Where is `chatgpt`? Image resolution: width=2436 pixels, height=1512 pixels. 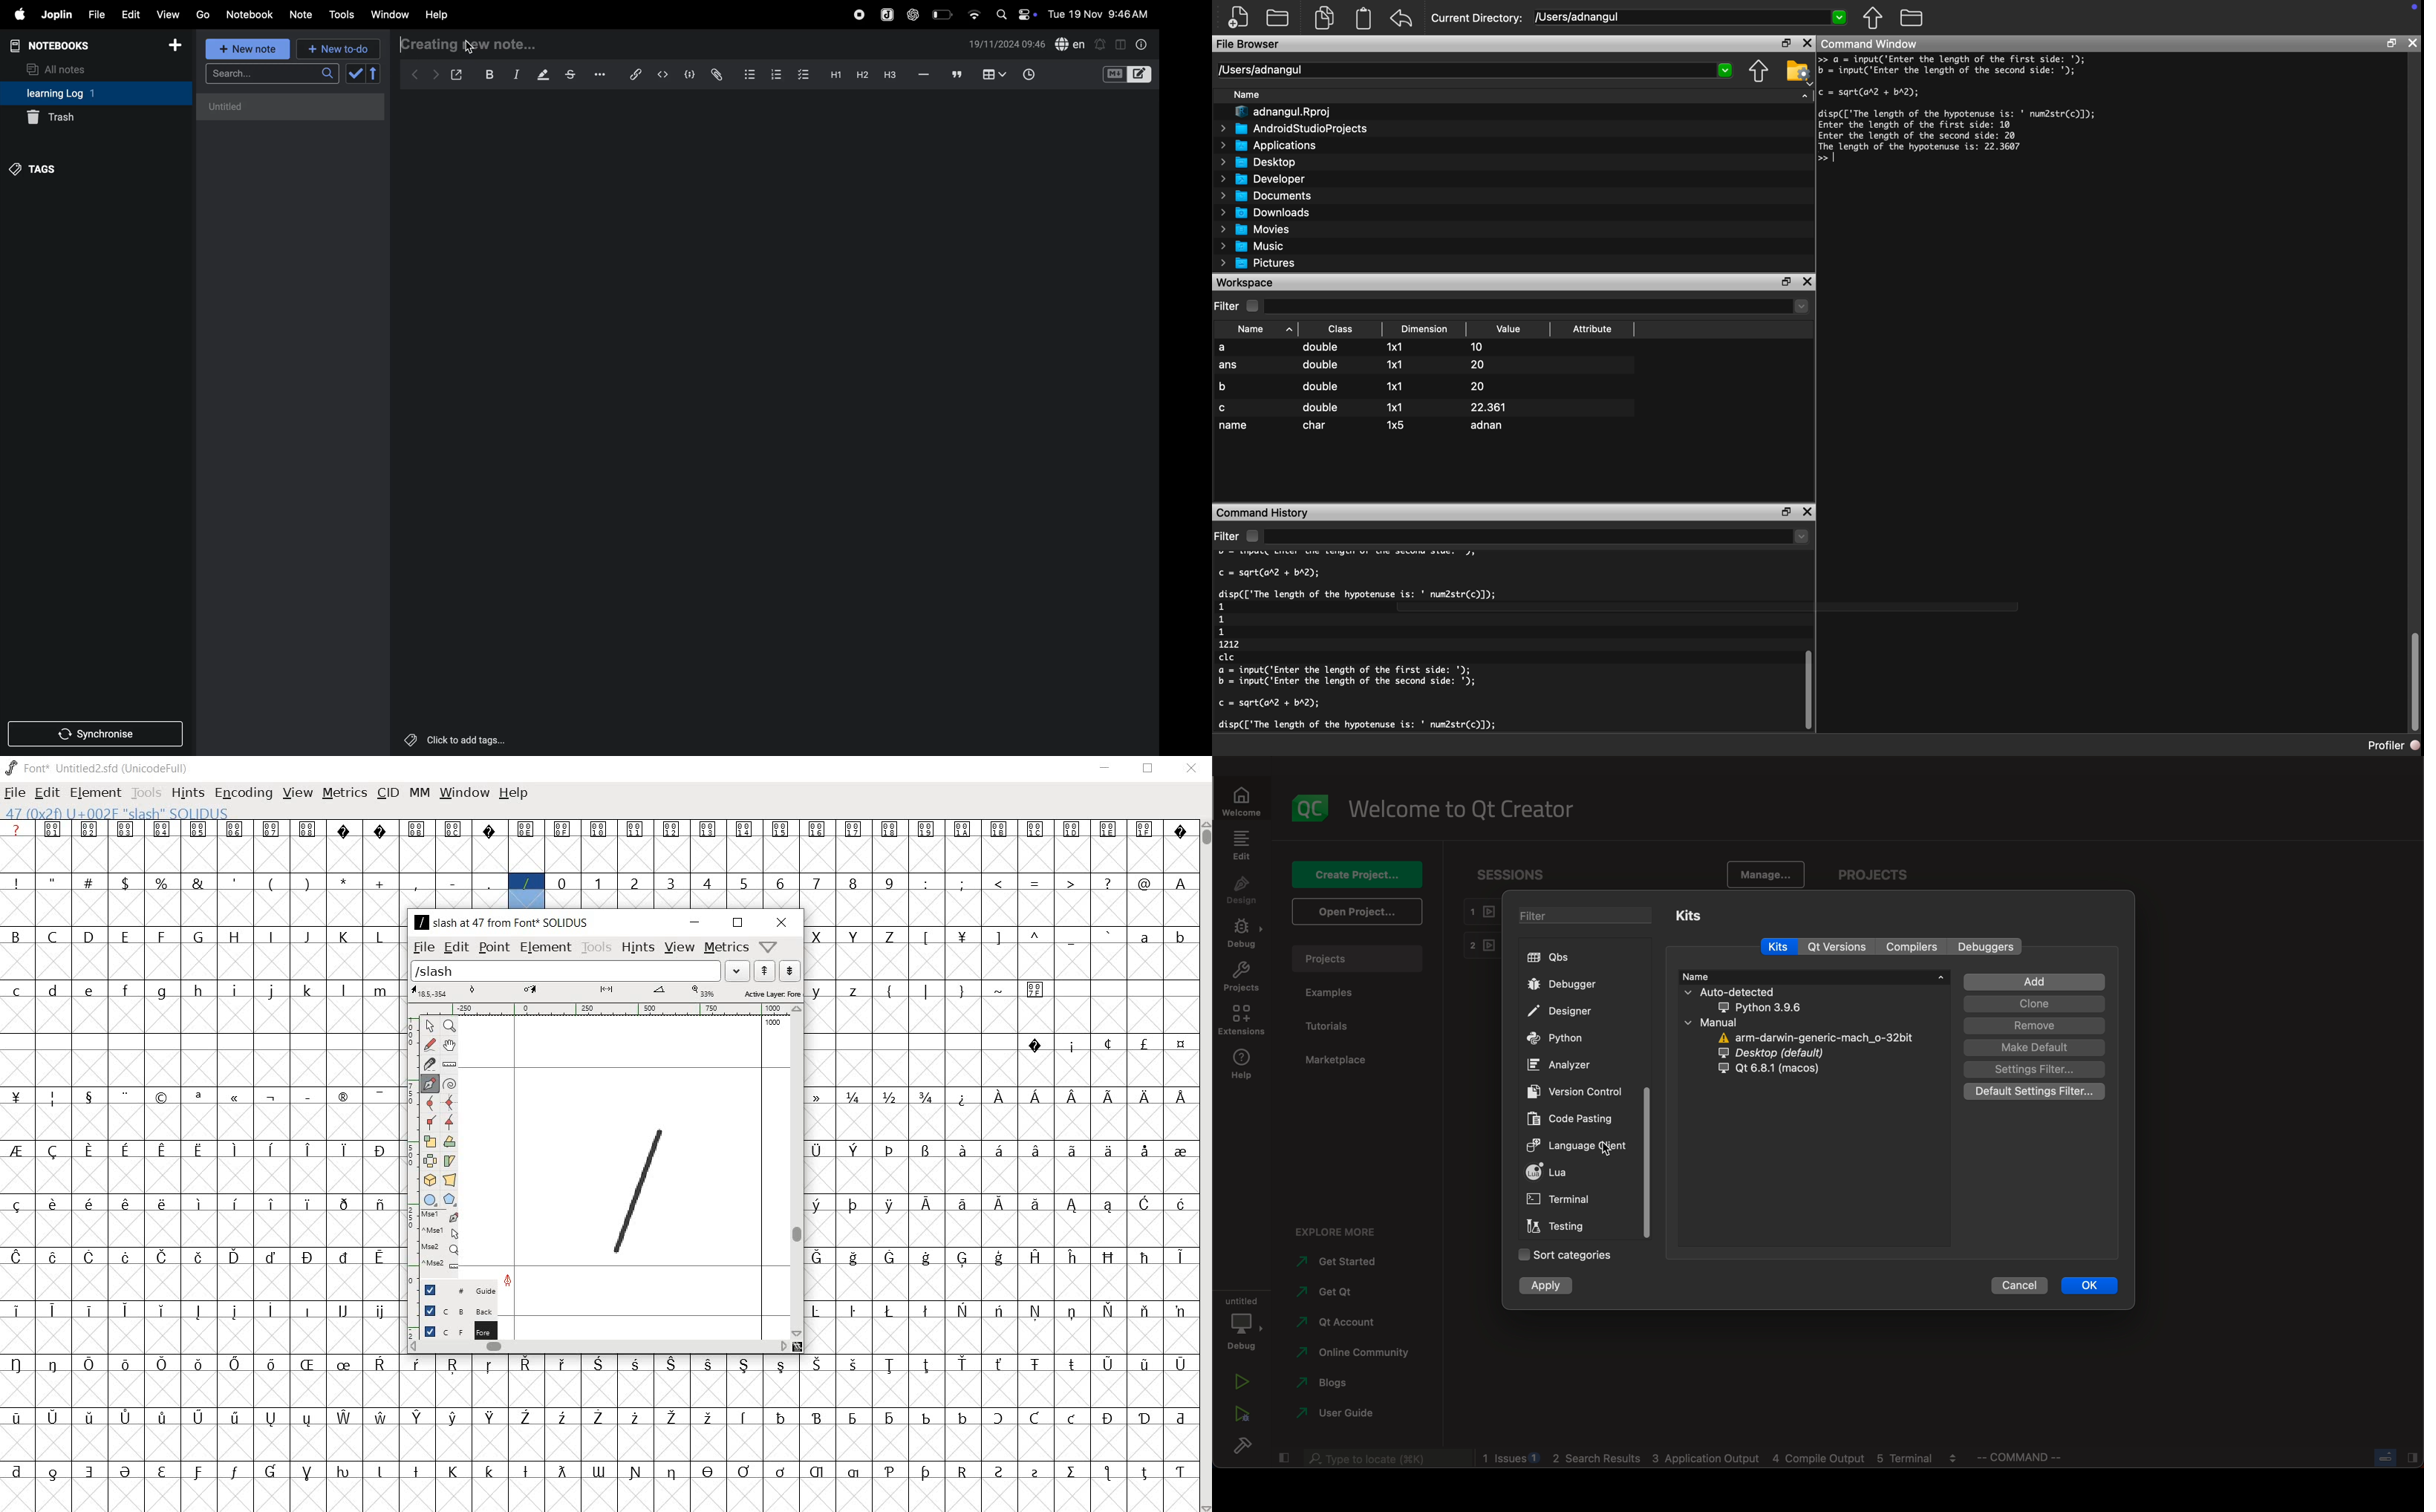
chatgpt is located at coordinates (913, 13).